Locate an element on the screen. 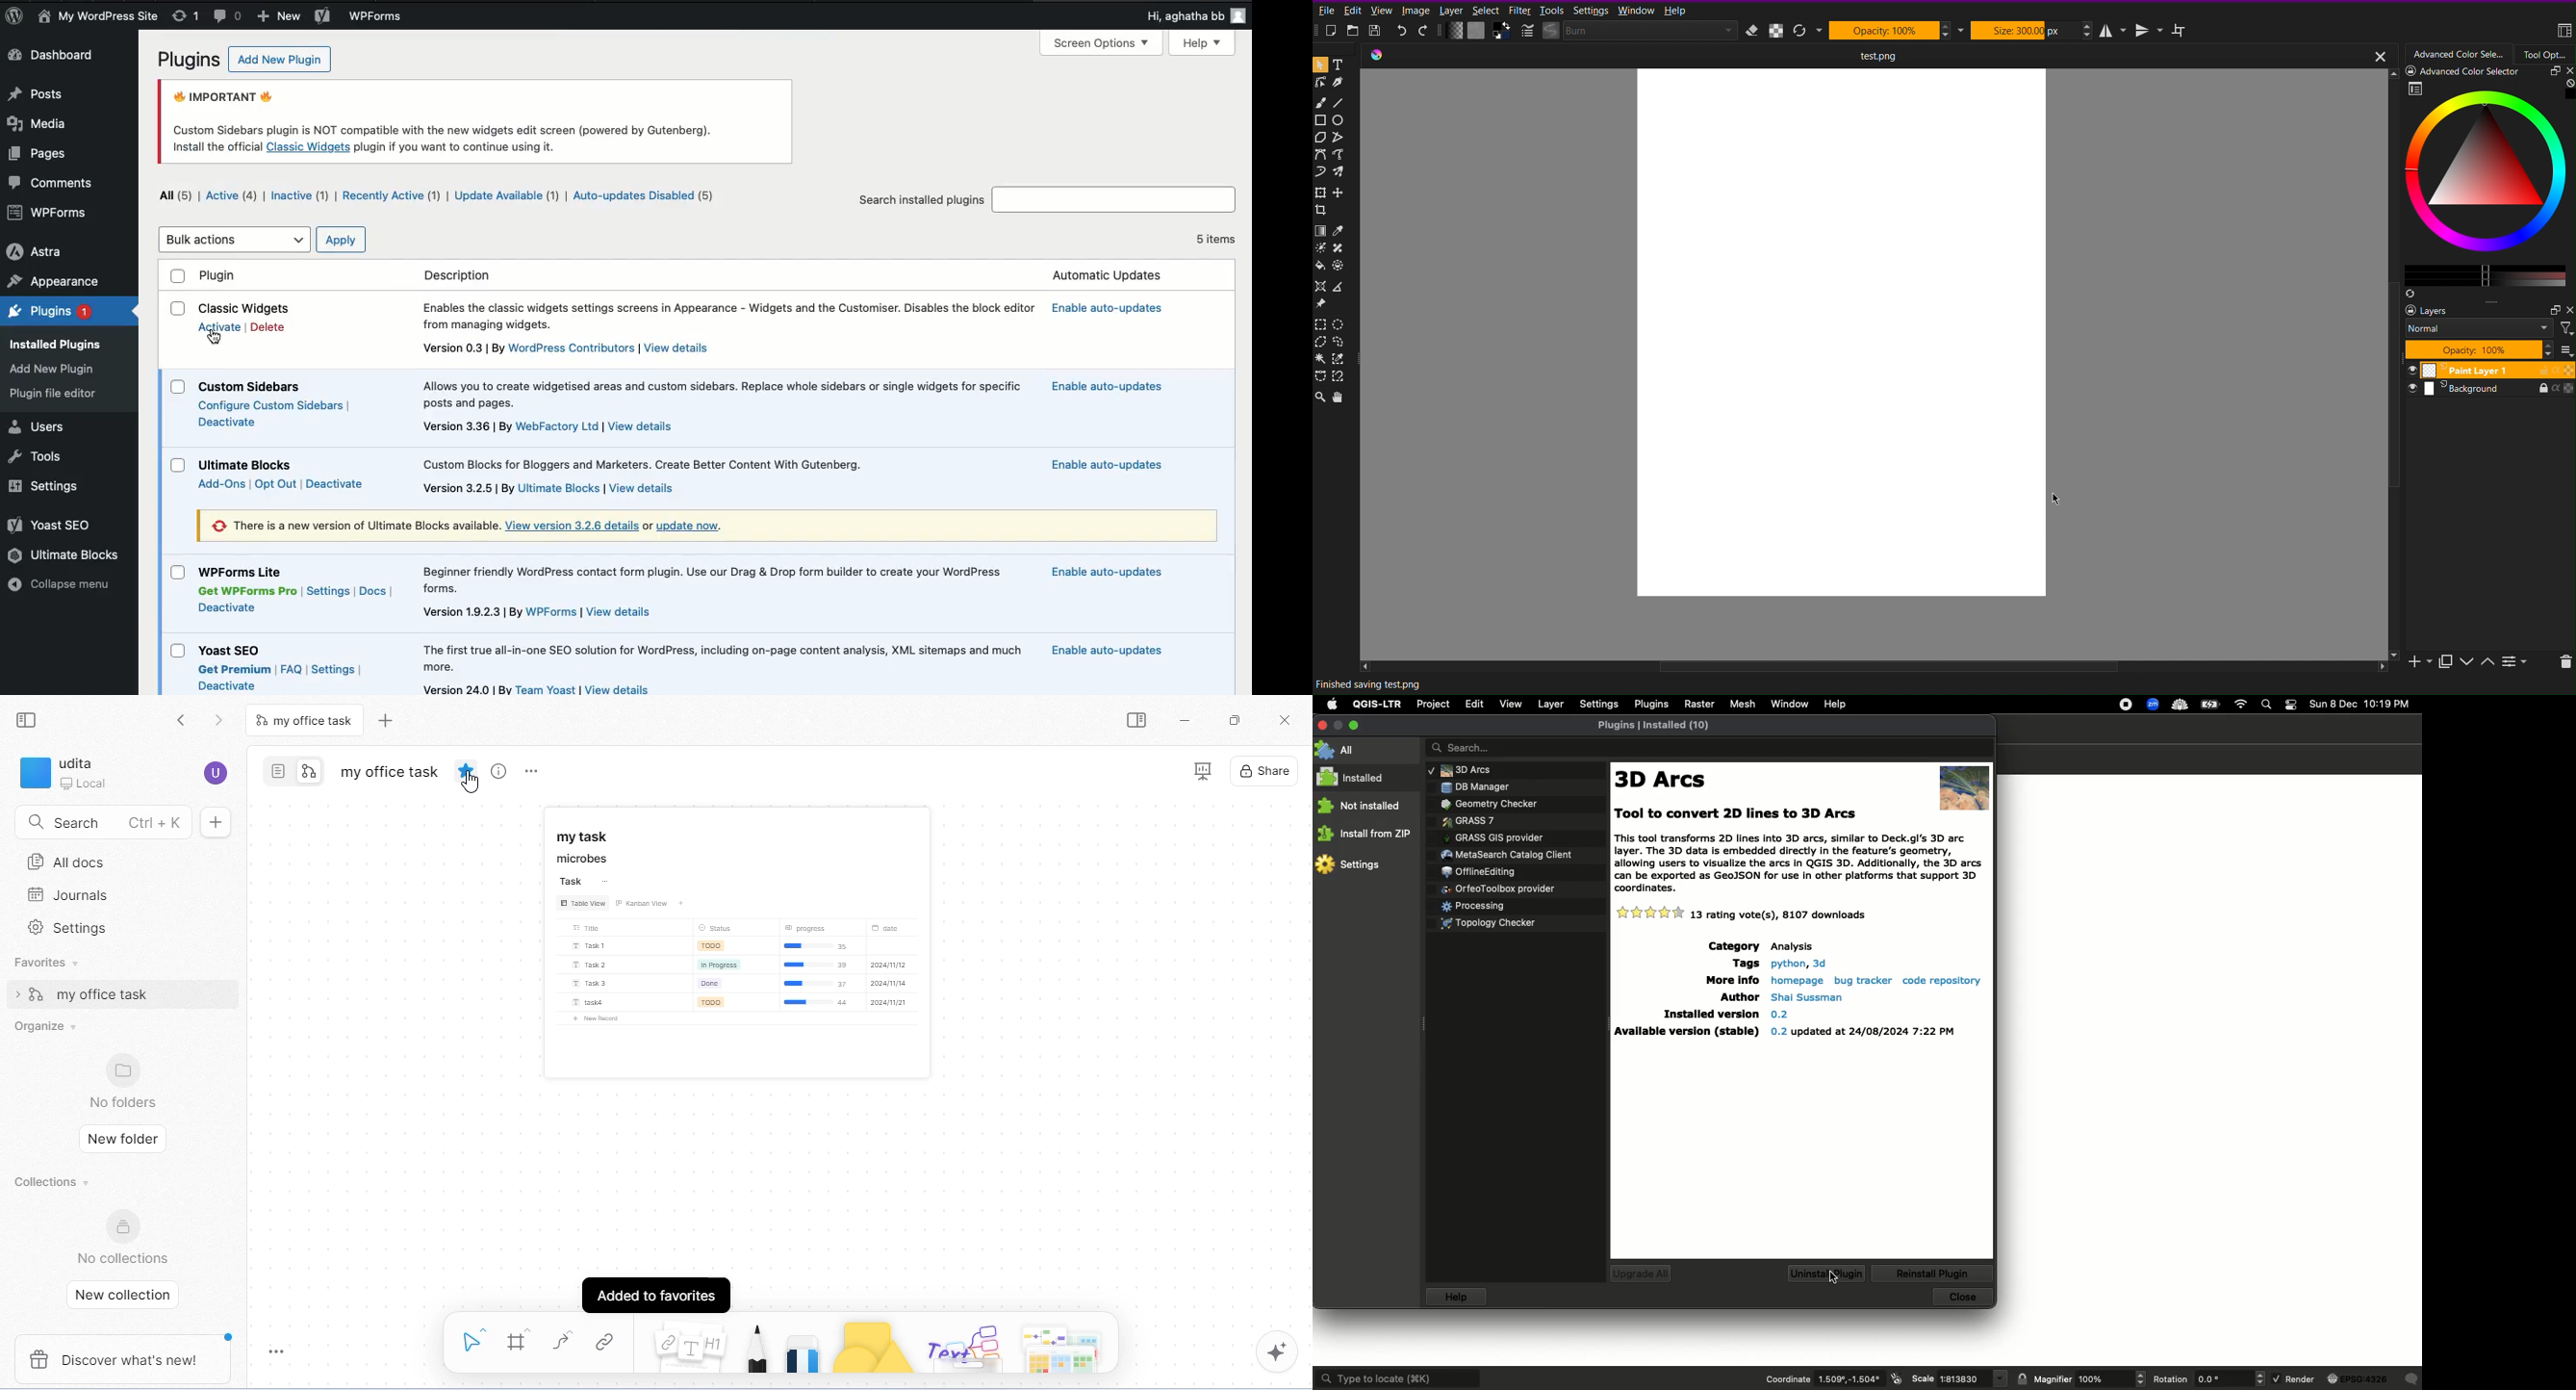  All is located at coordinates (178, 194).